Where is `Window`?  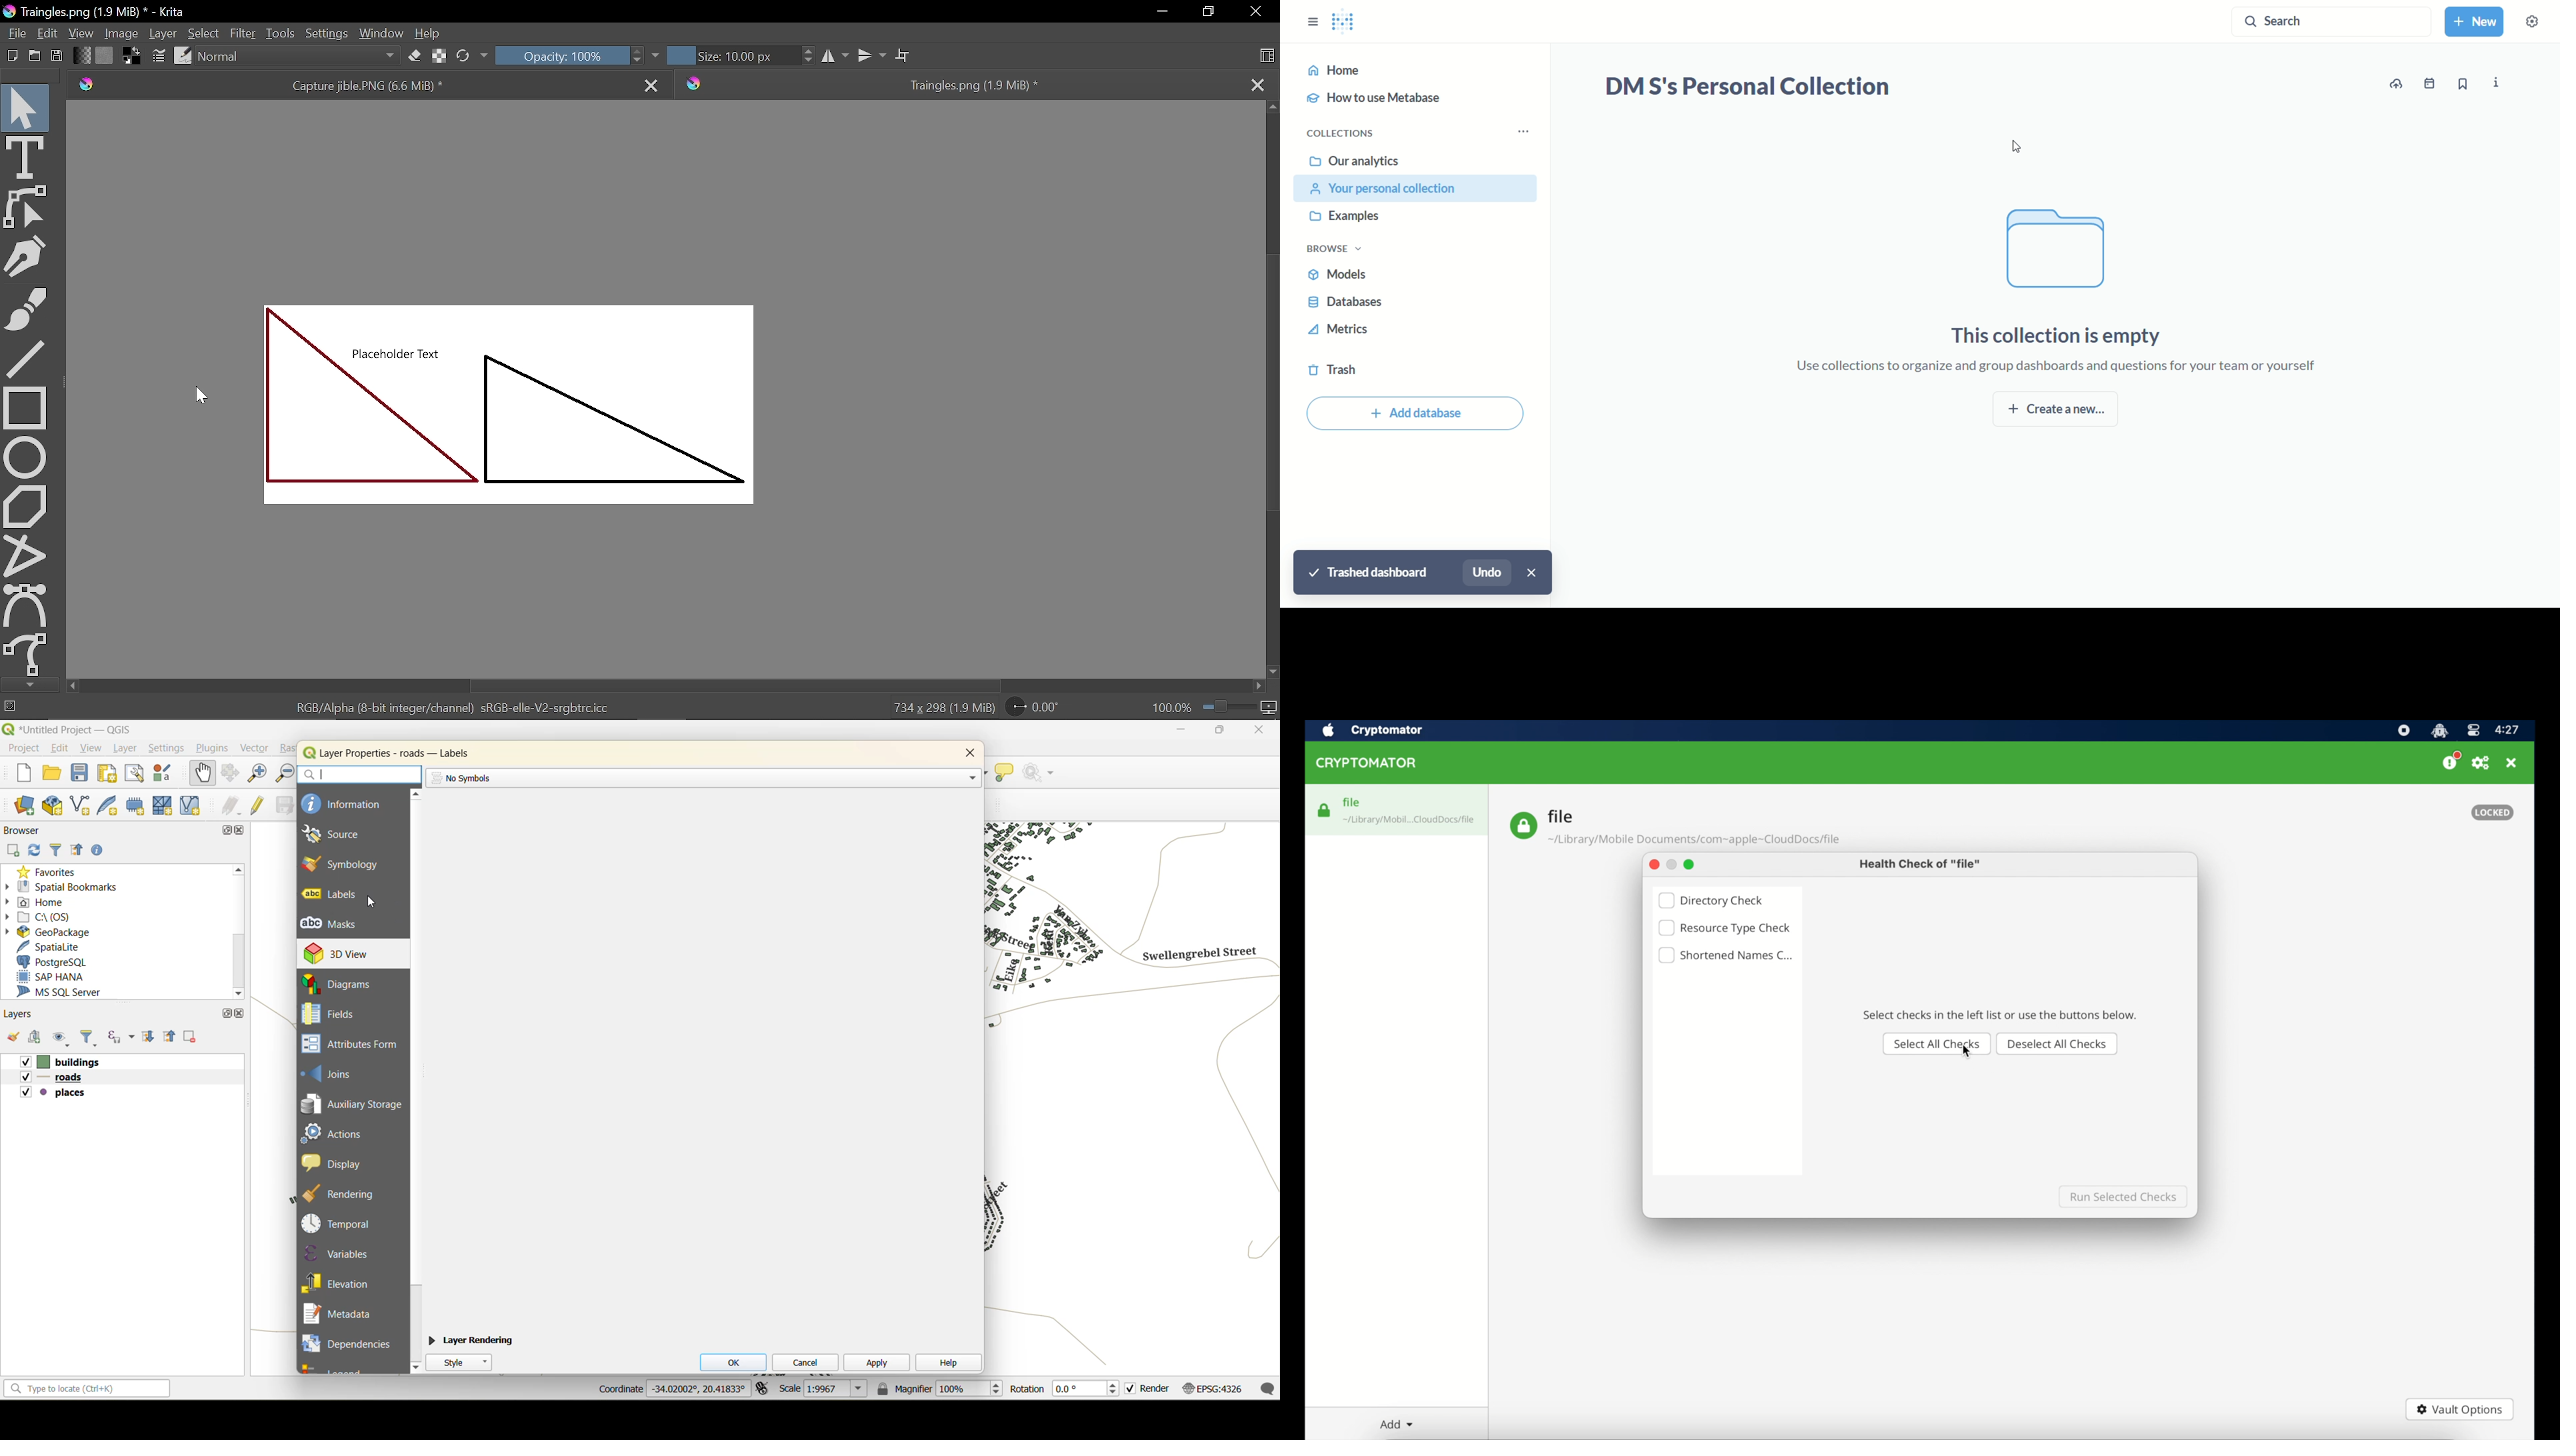
Window is located at coordinates (382, 35).